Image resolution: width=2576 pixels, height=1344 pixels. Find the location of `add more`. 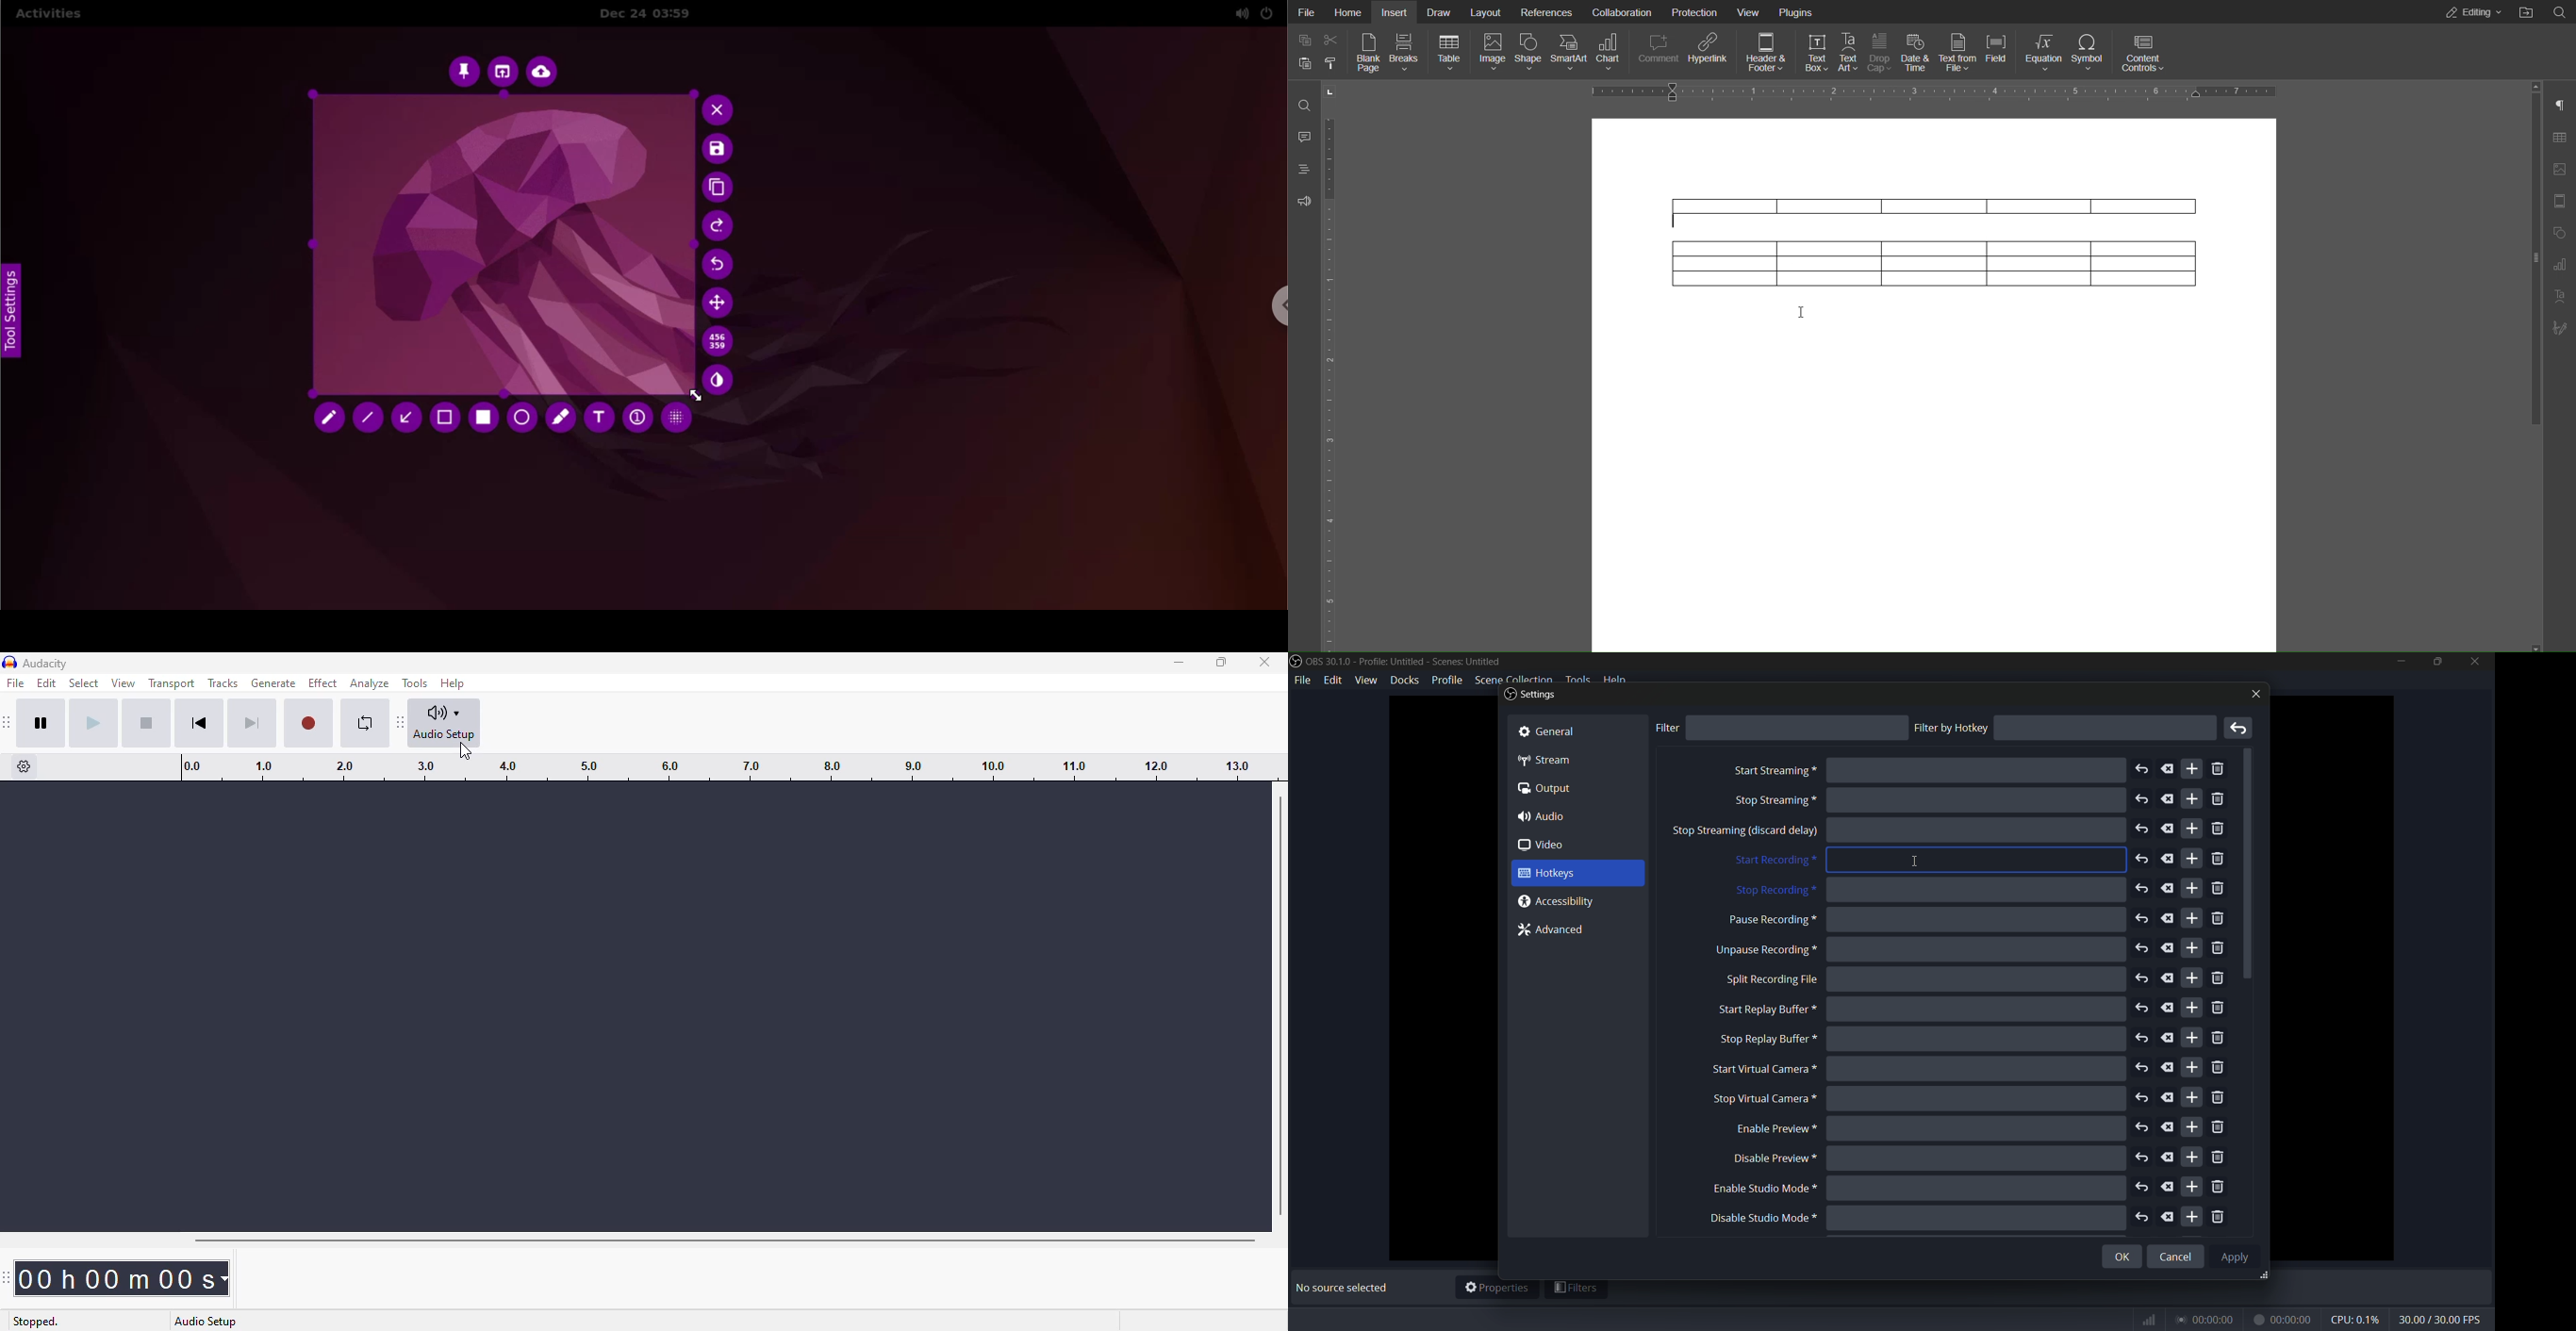

add more is located at coordinates (2193, 977).